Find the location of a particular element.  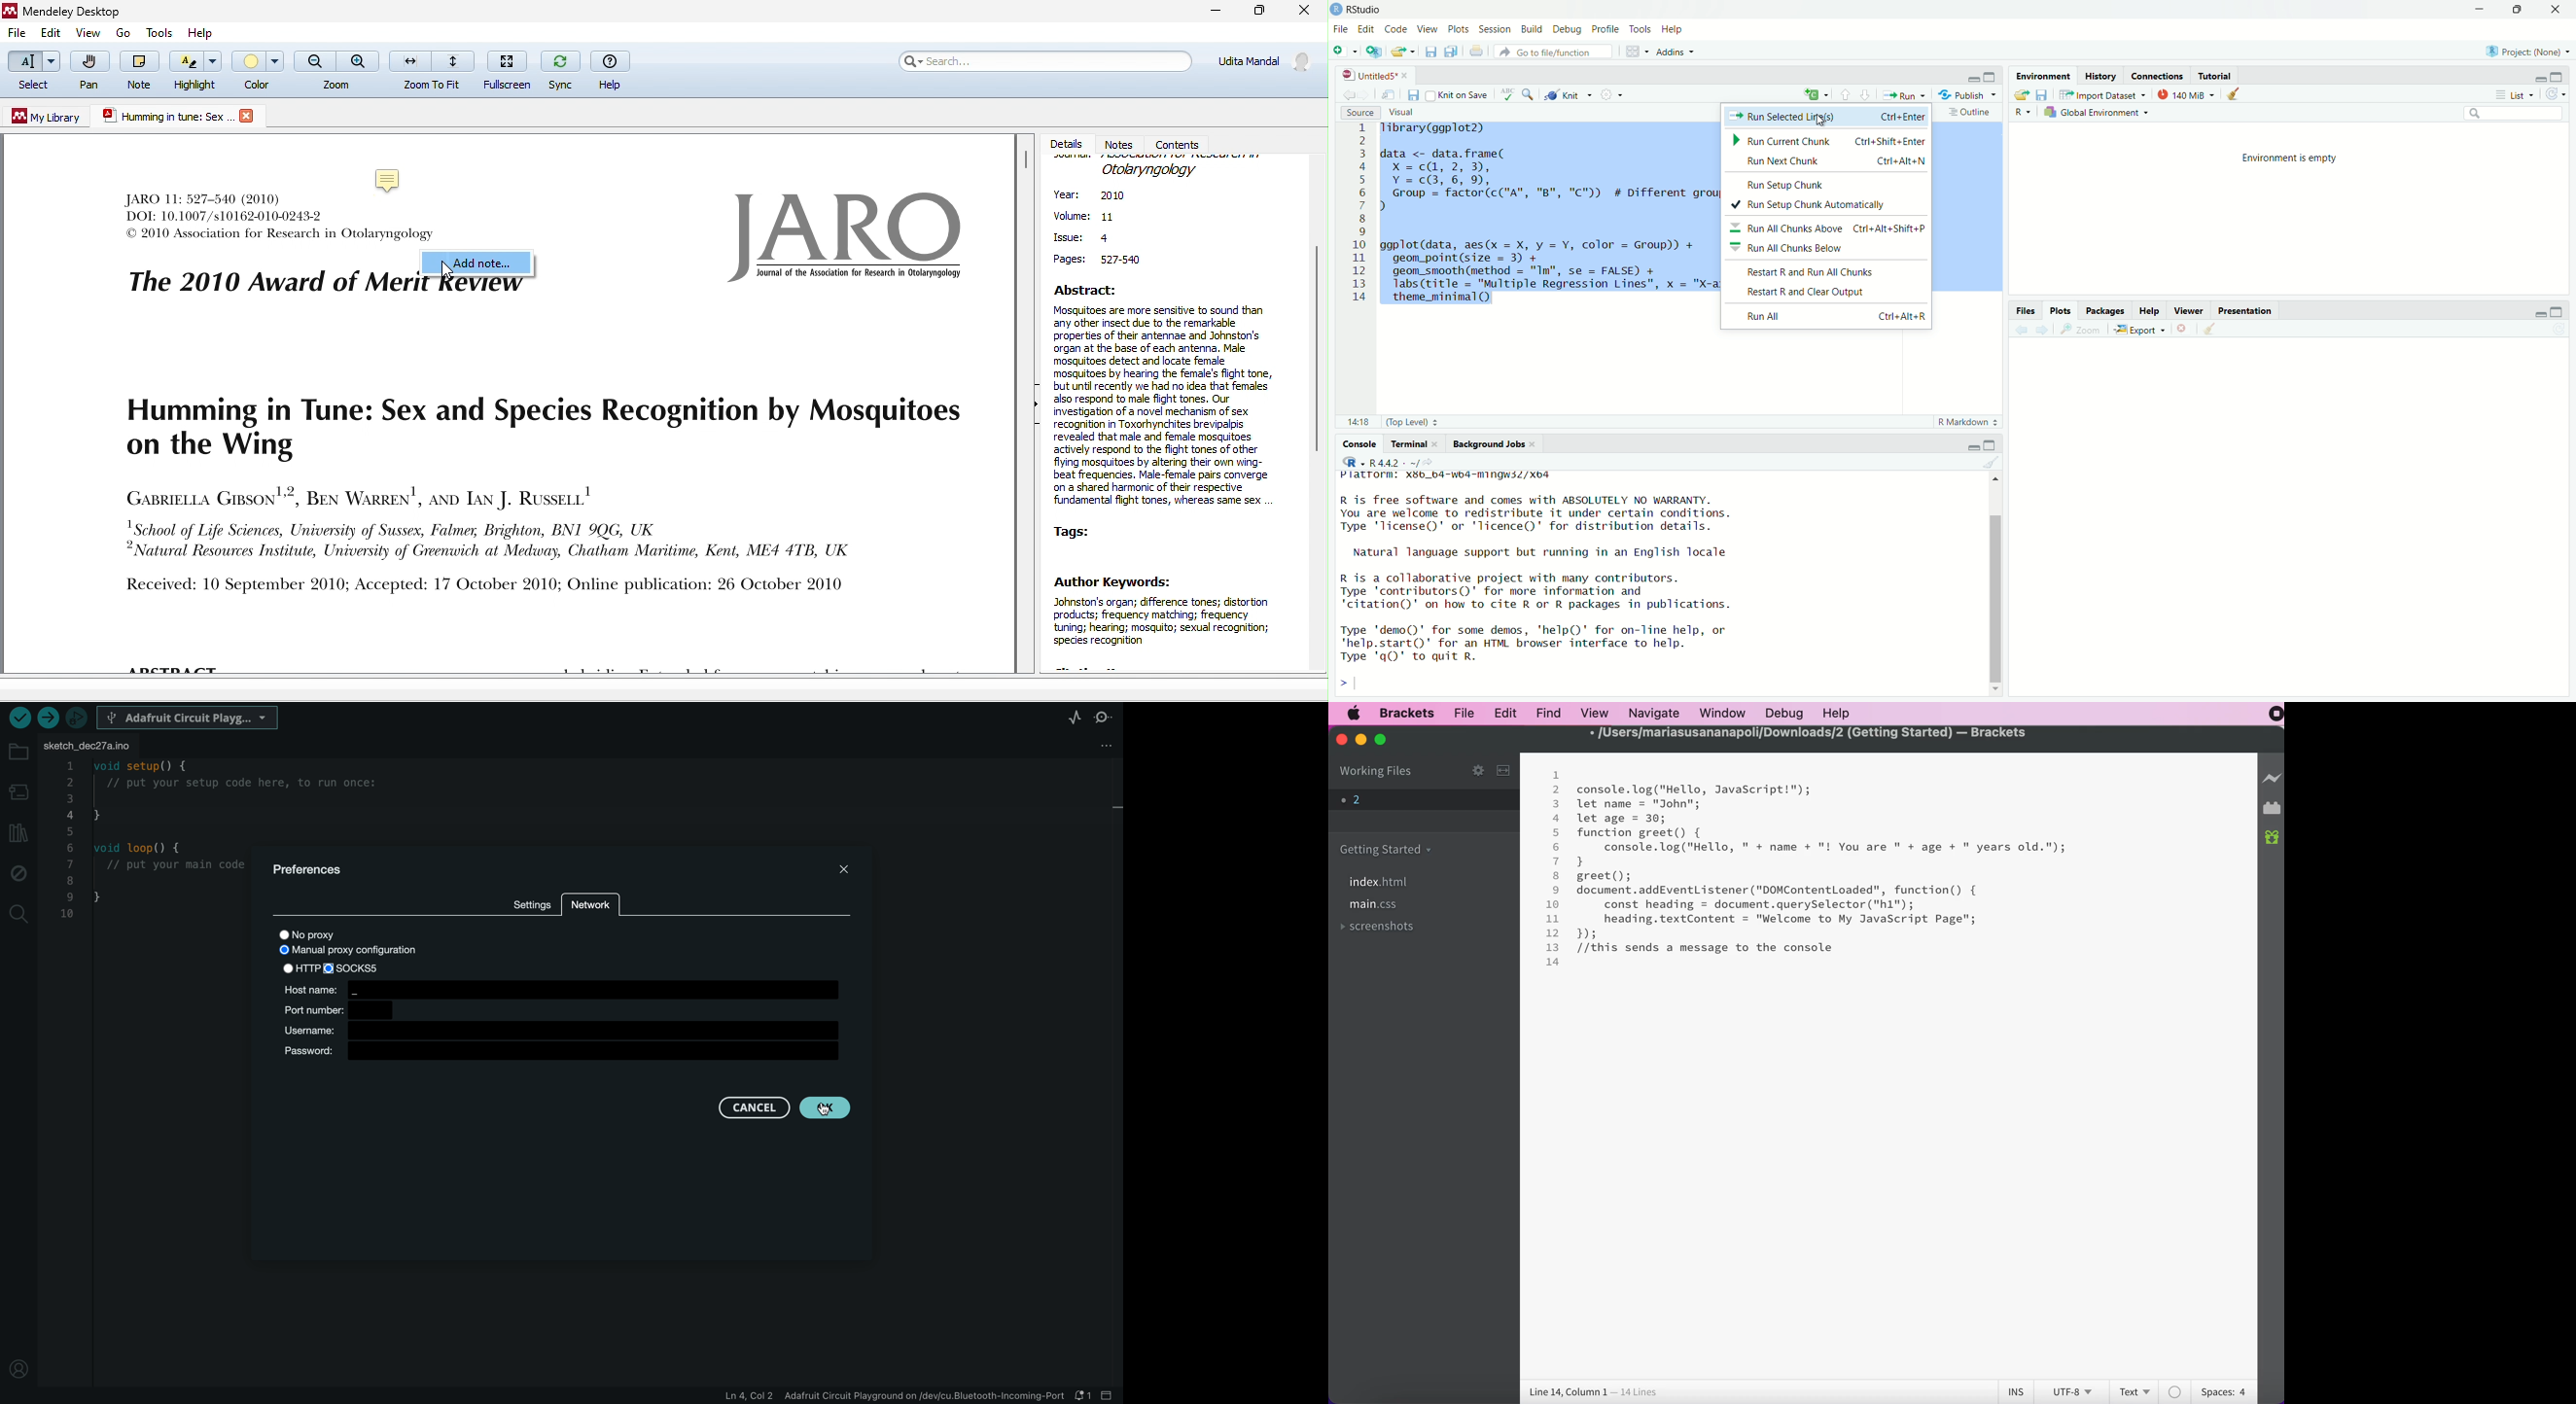

maximise is located at coordinates (2562, 77).